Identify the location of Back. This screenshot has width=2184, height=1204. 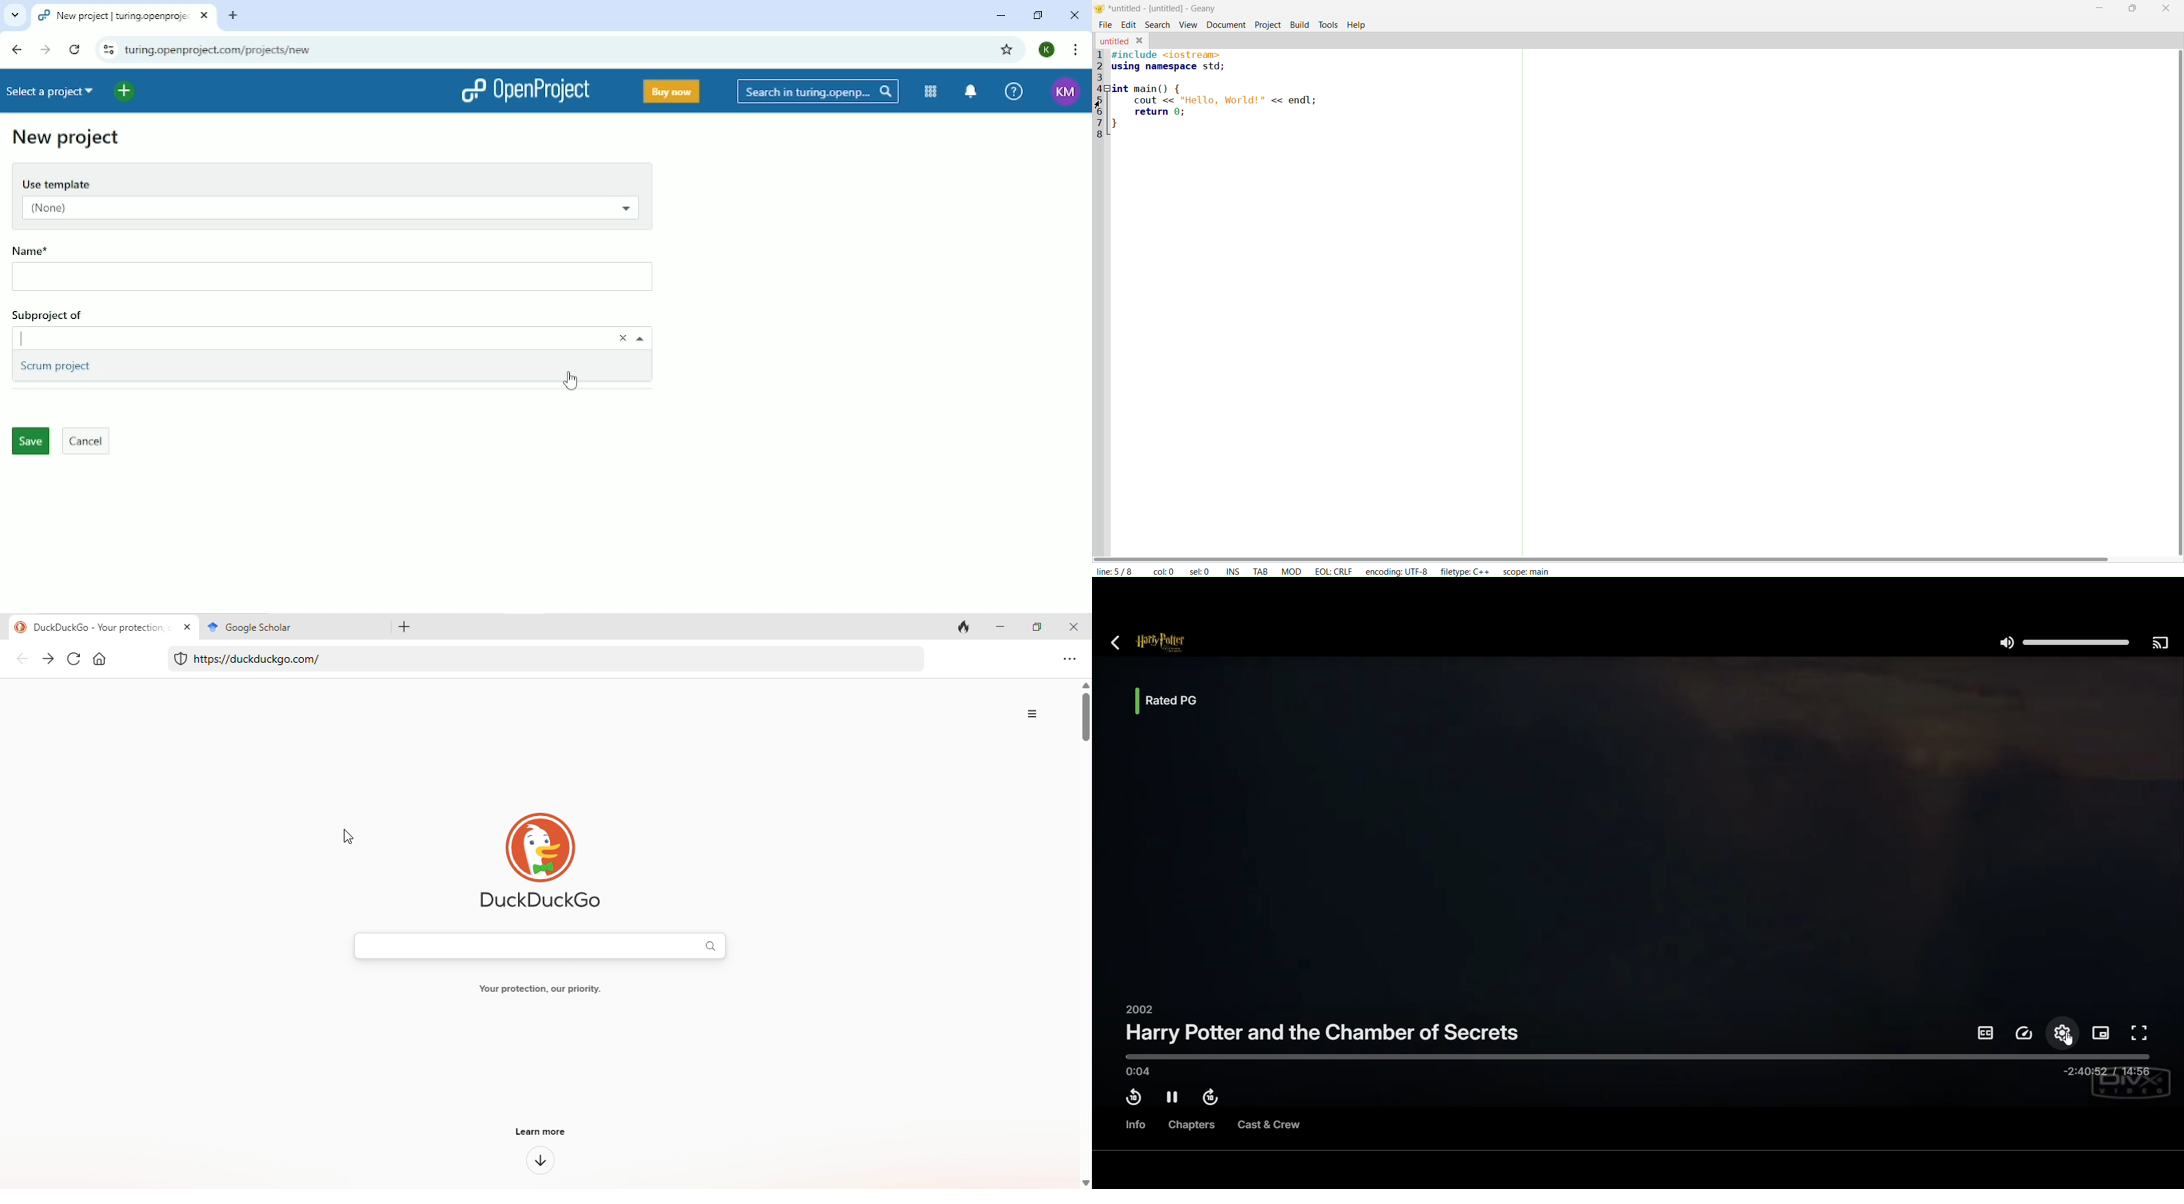
(1121, 644).